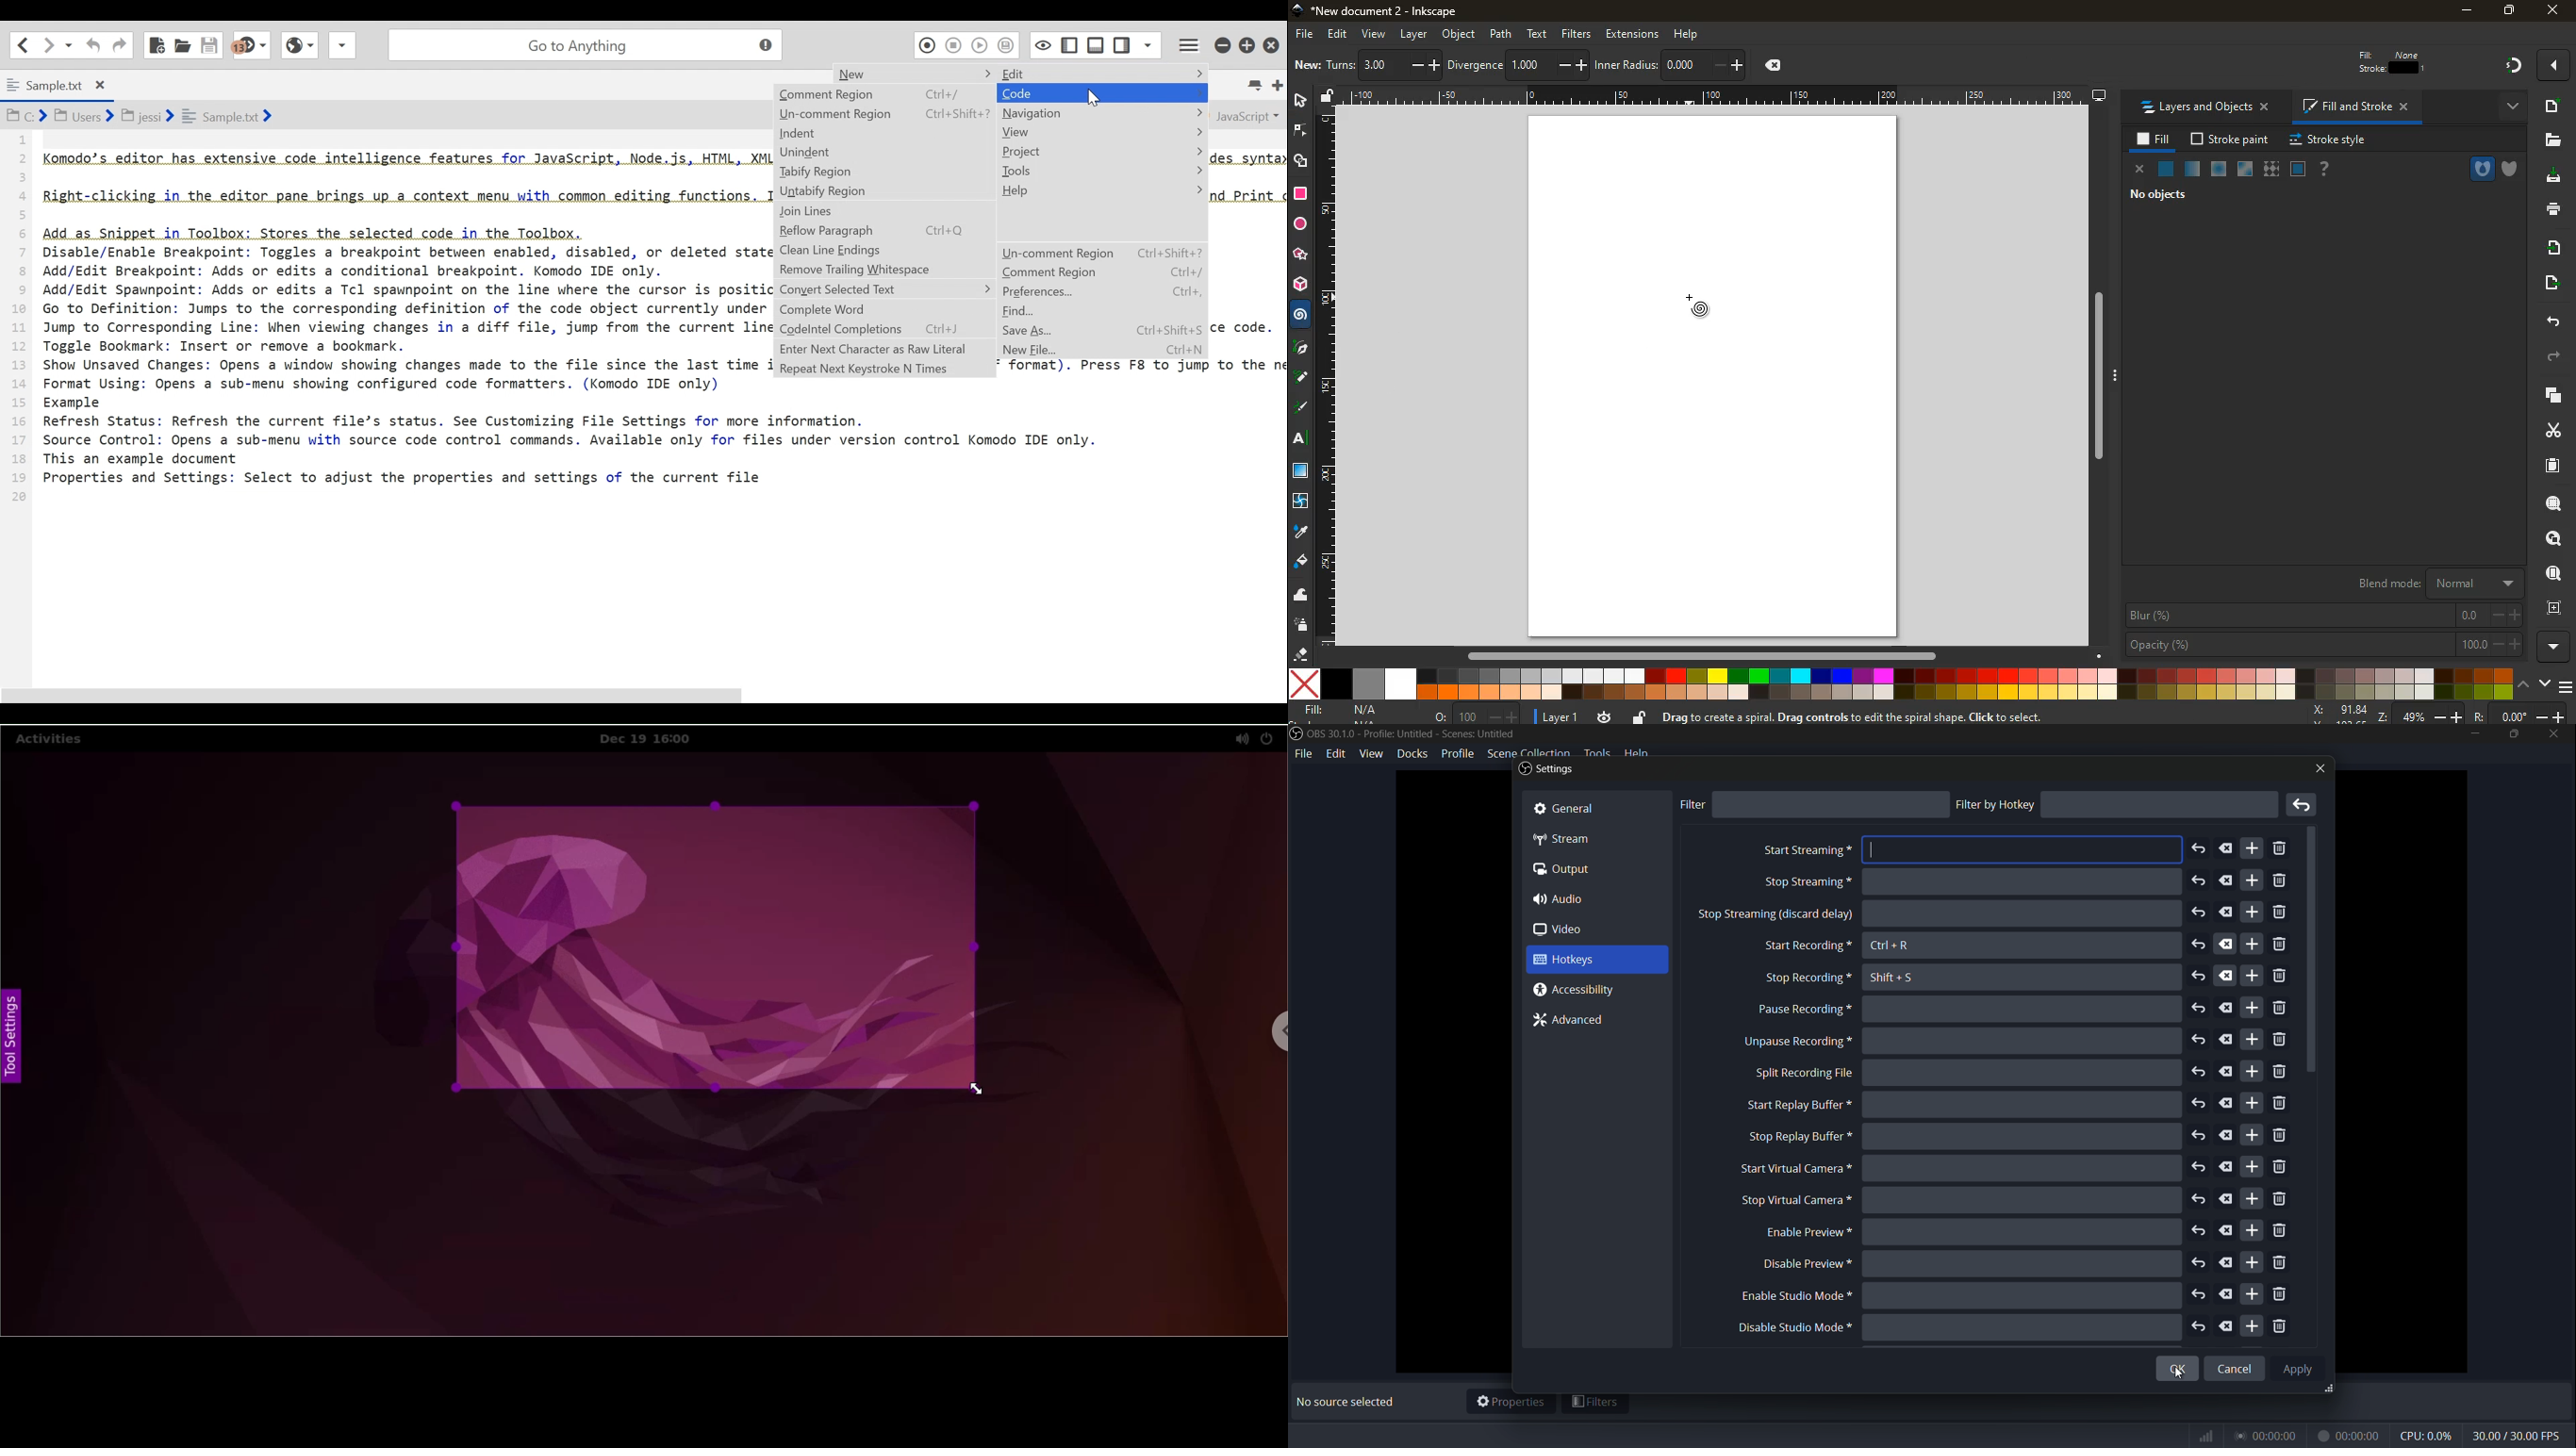 Image resolution: width=2576 pixels, height=1456 pixels. I want to click on , so click(1701, 658).